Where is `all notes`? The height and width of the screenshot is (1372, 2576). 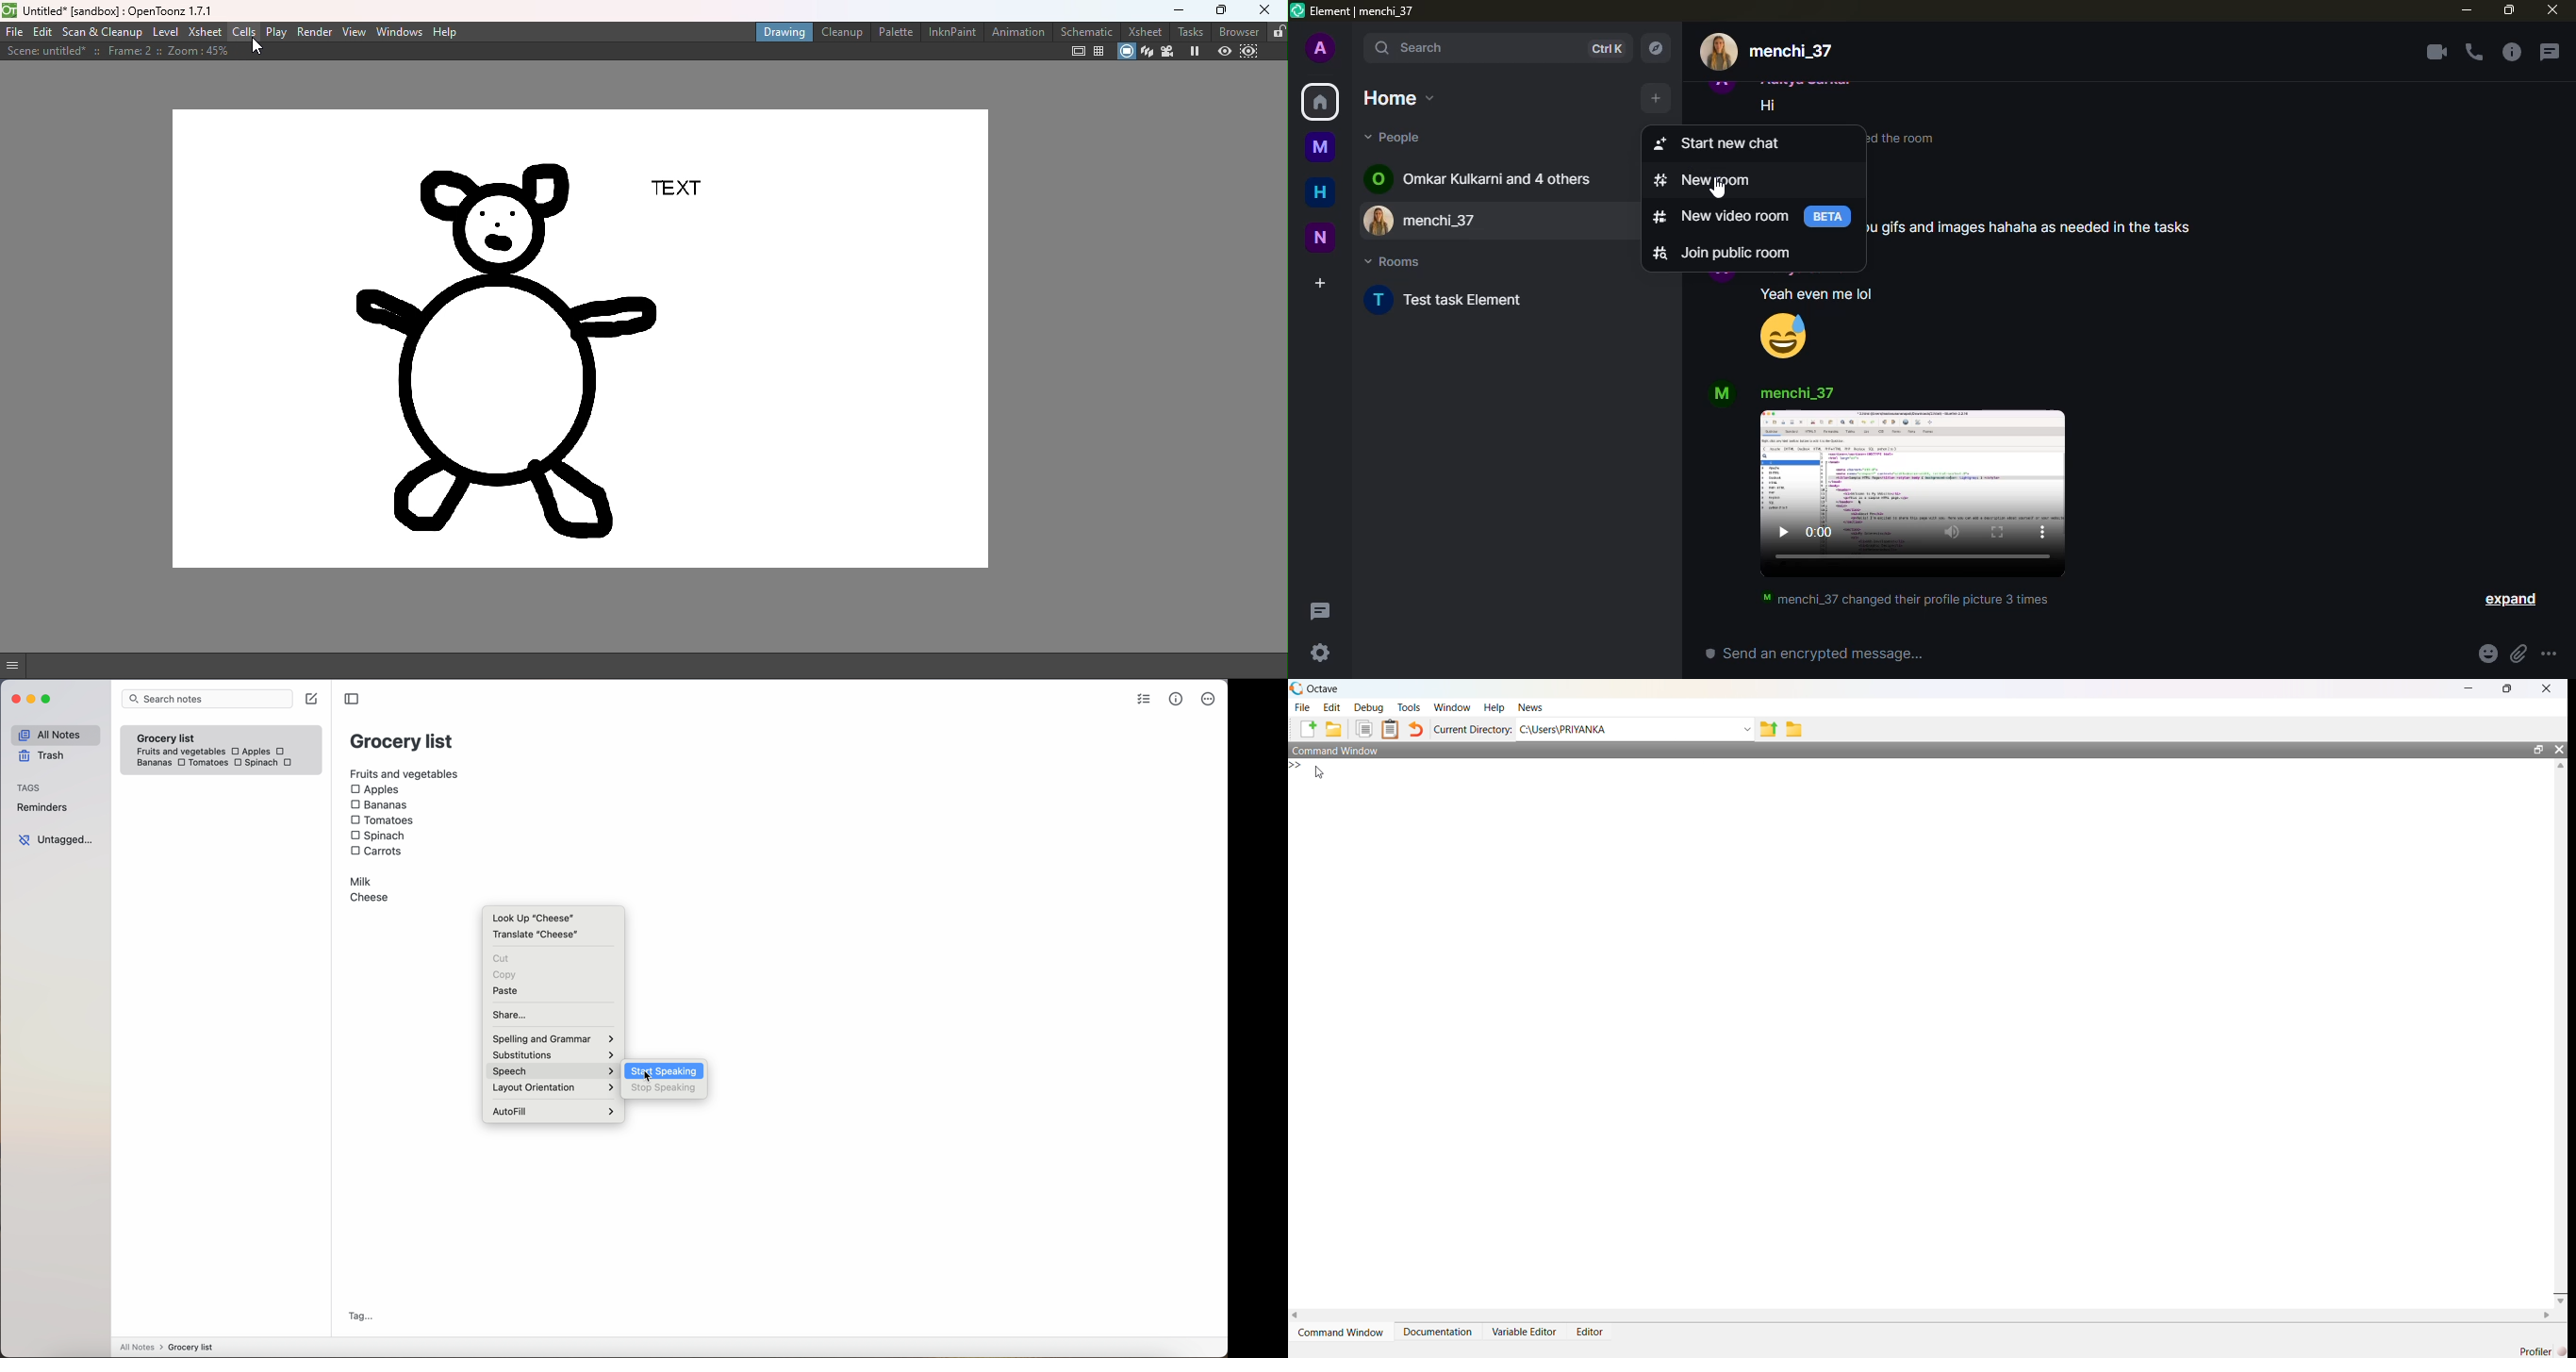 all notes is located at coordinates (54, 734).